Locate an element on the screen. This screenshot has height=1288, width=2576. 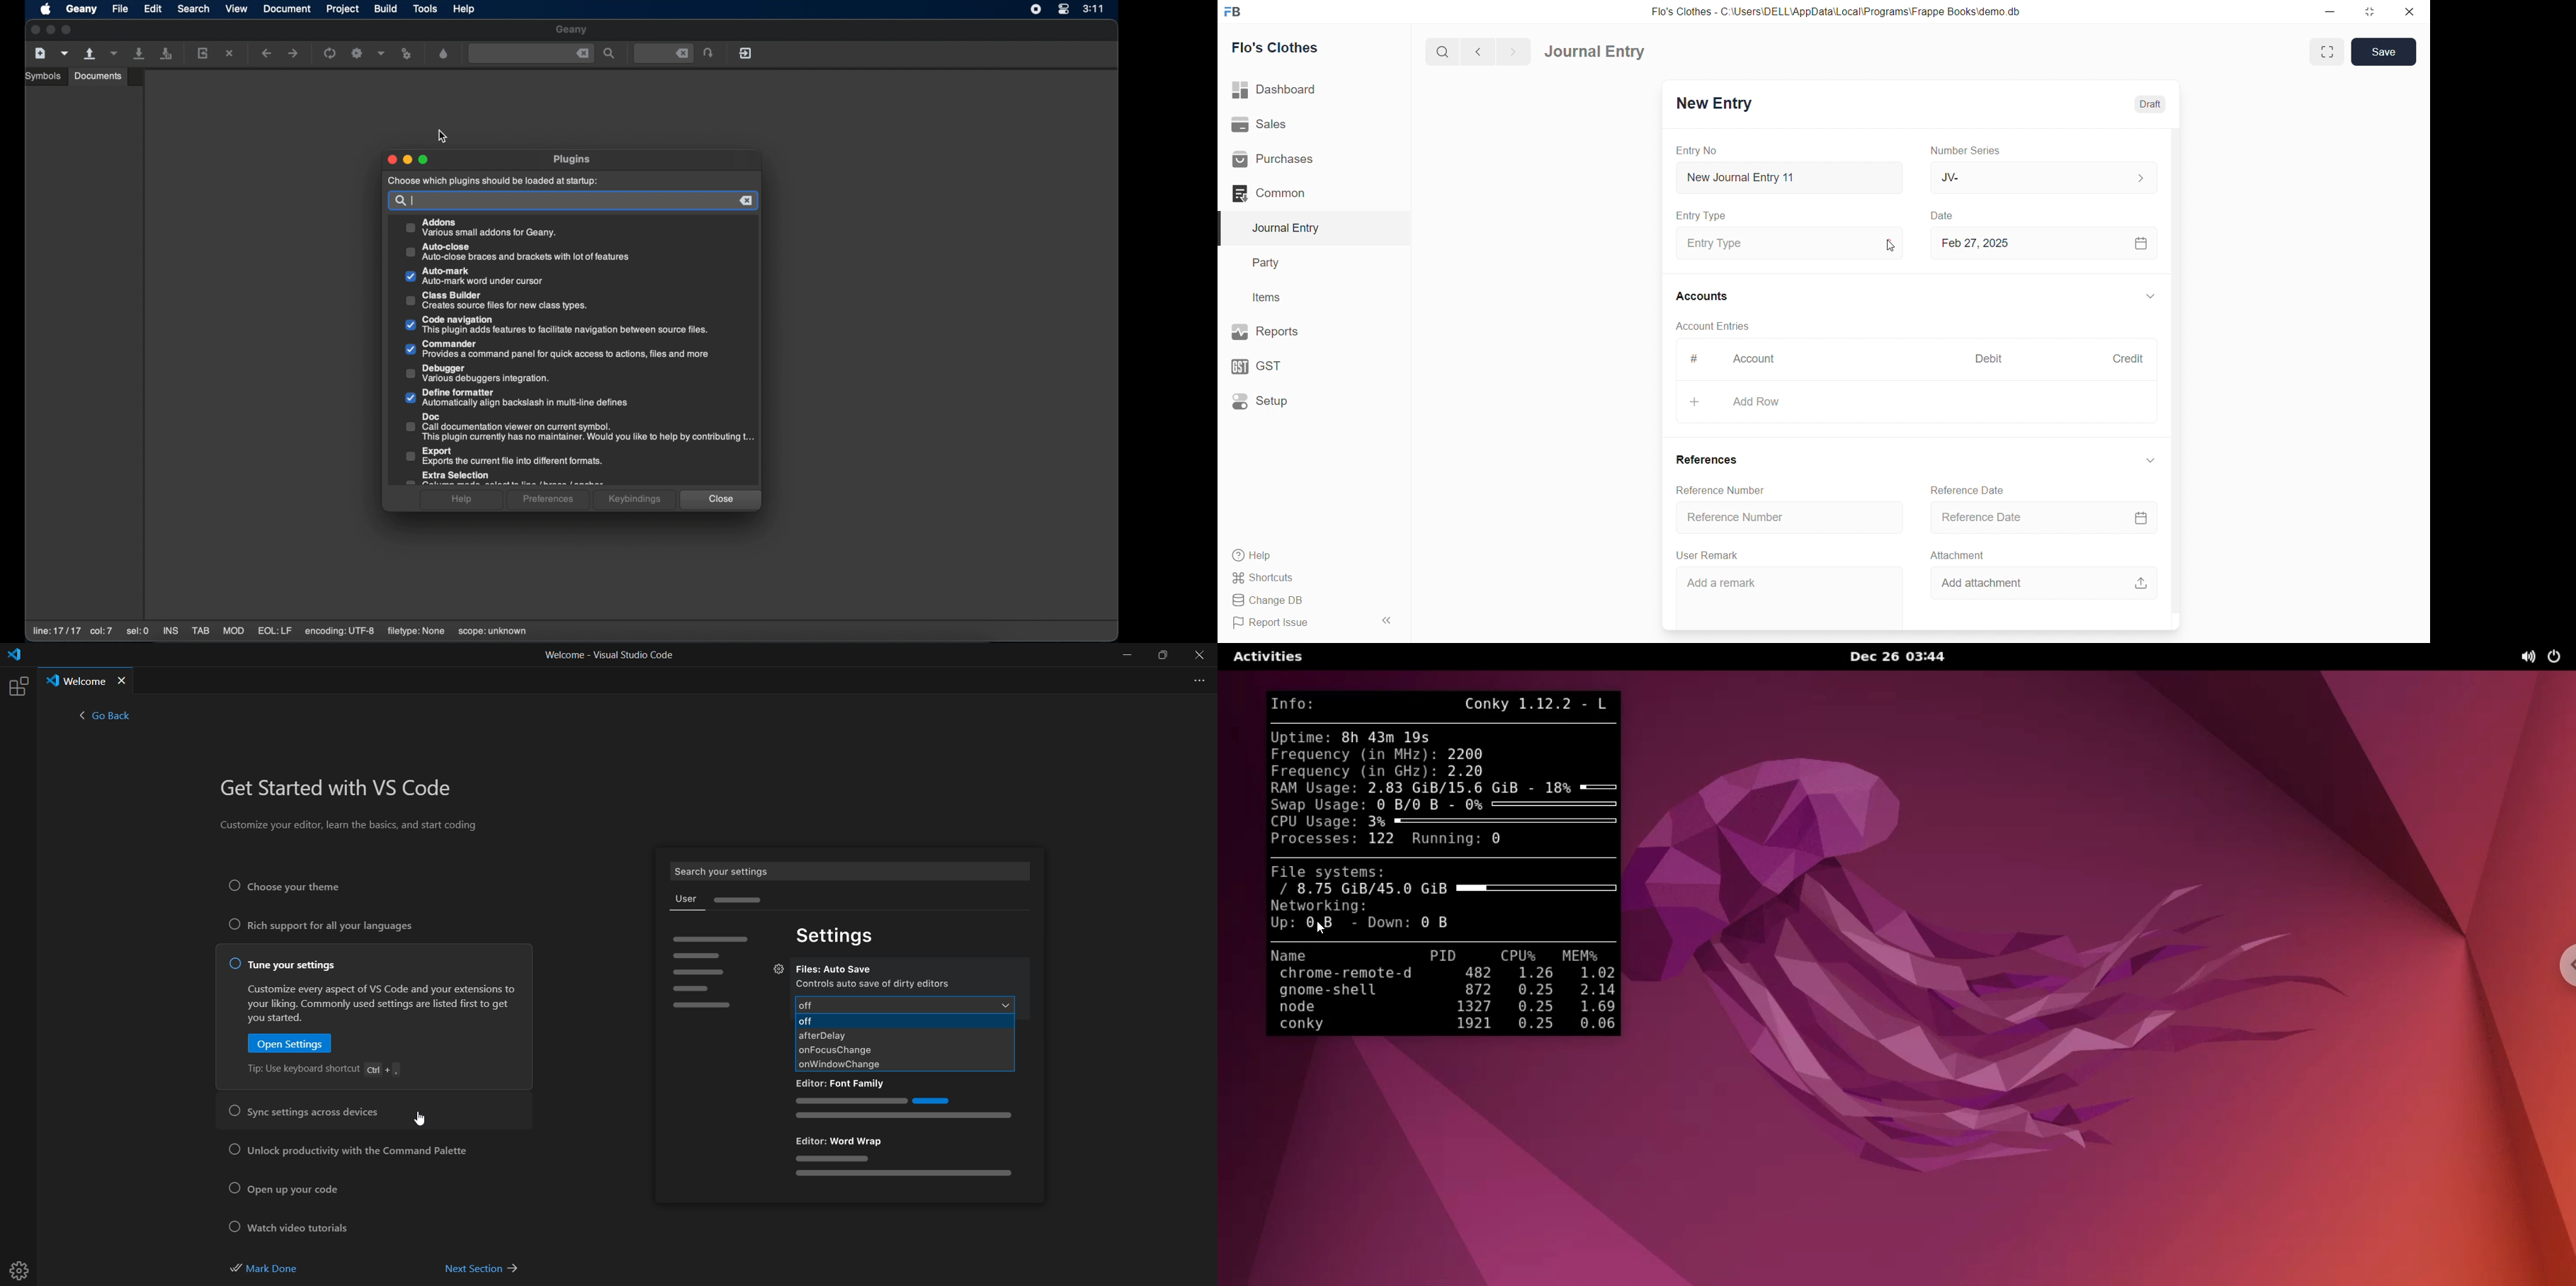
References is located at coordinates (1710, 461).